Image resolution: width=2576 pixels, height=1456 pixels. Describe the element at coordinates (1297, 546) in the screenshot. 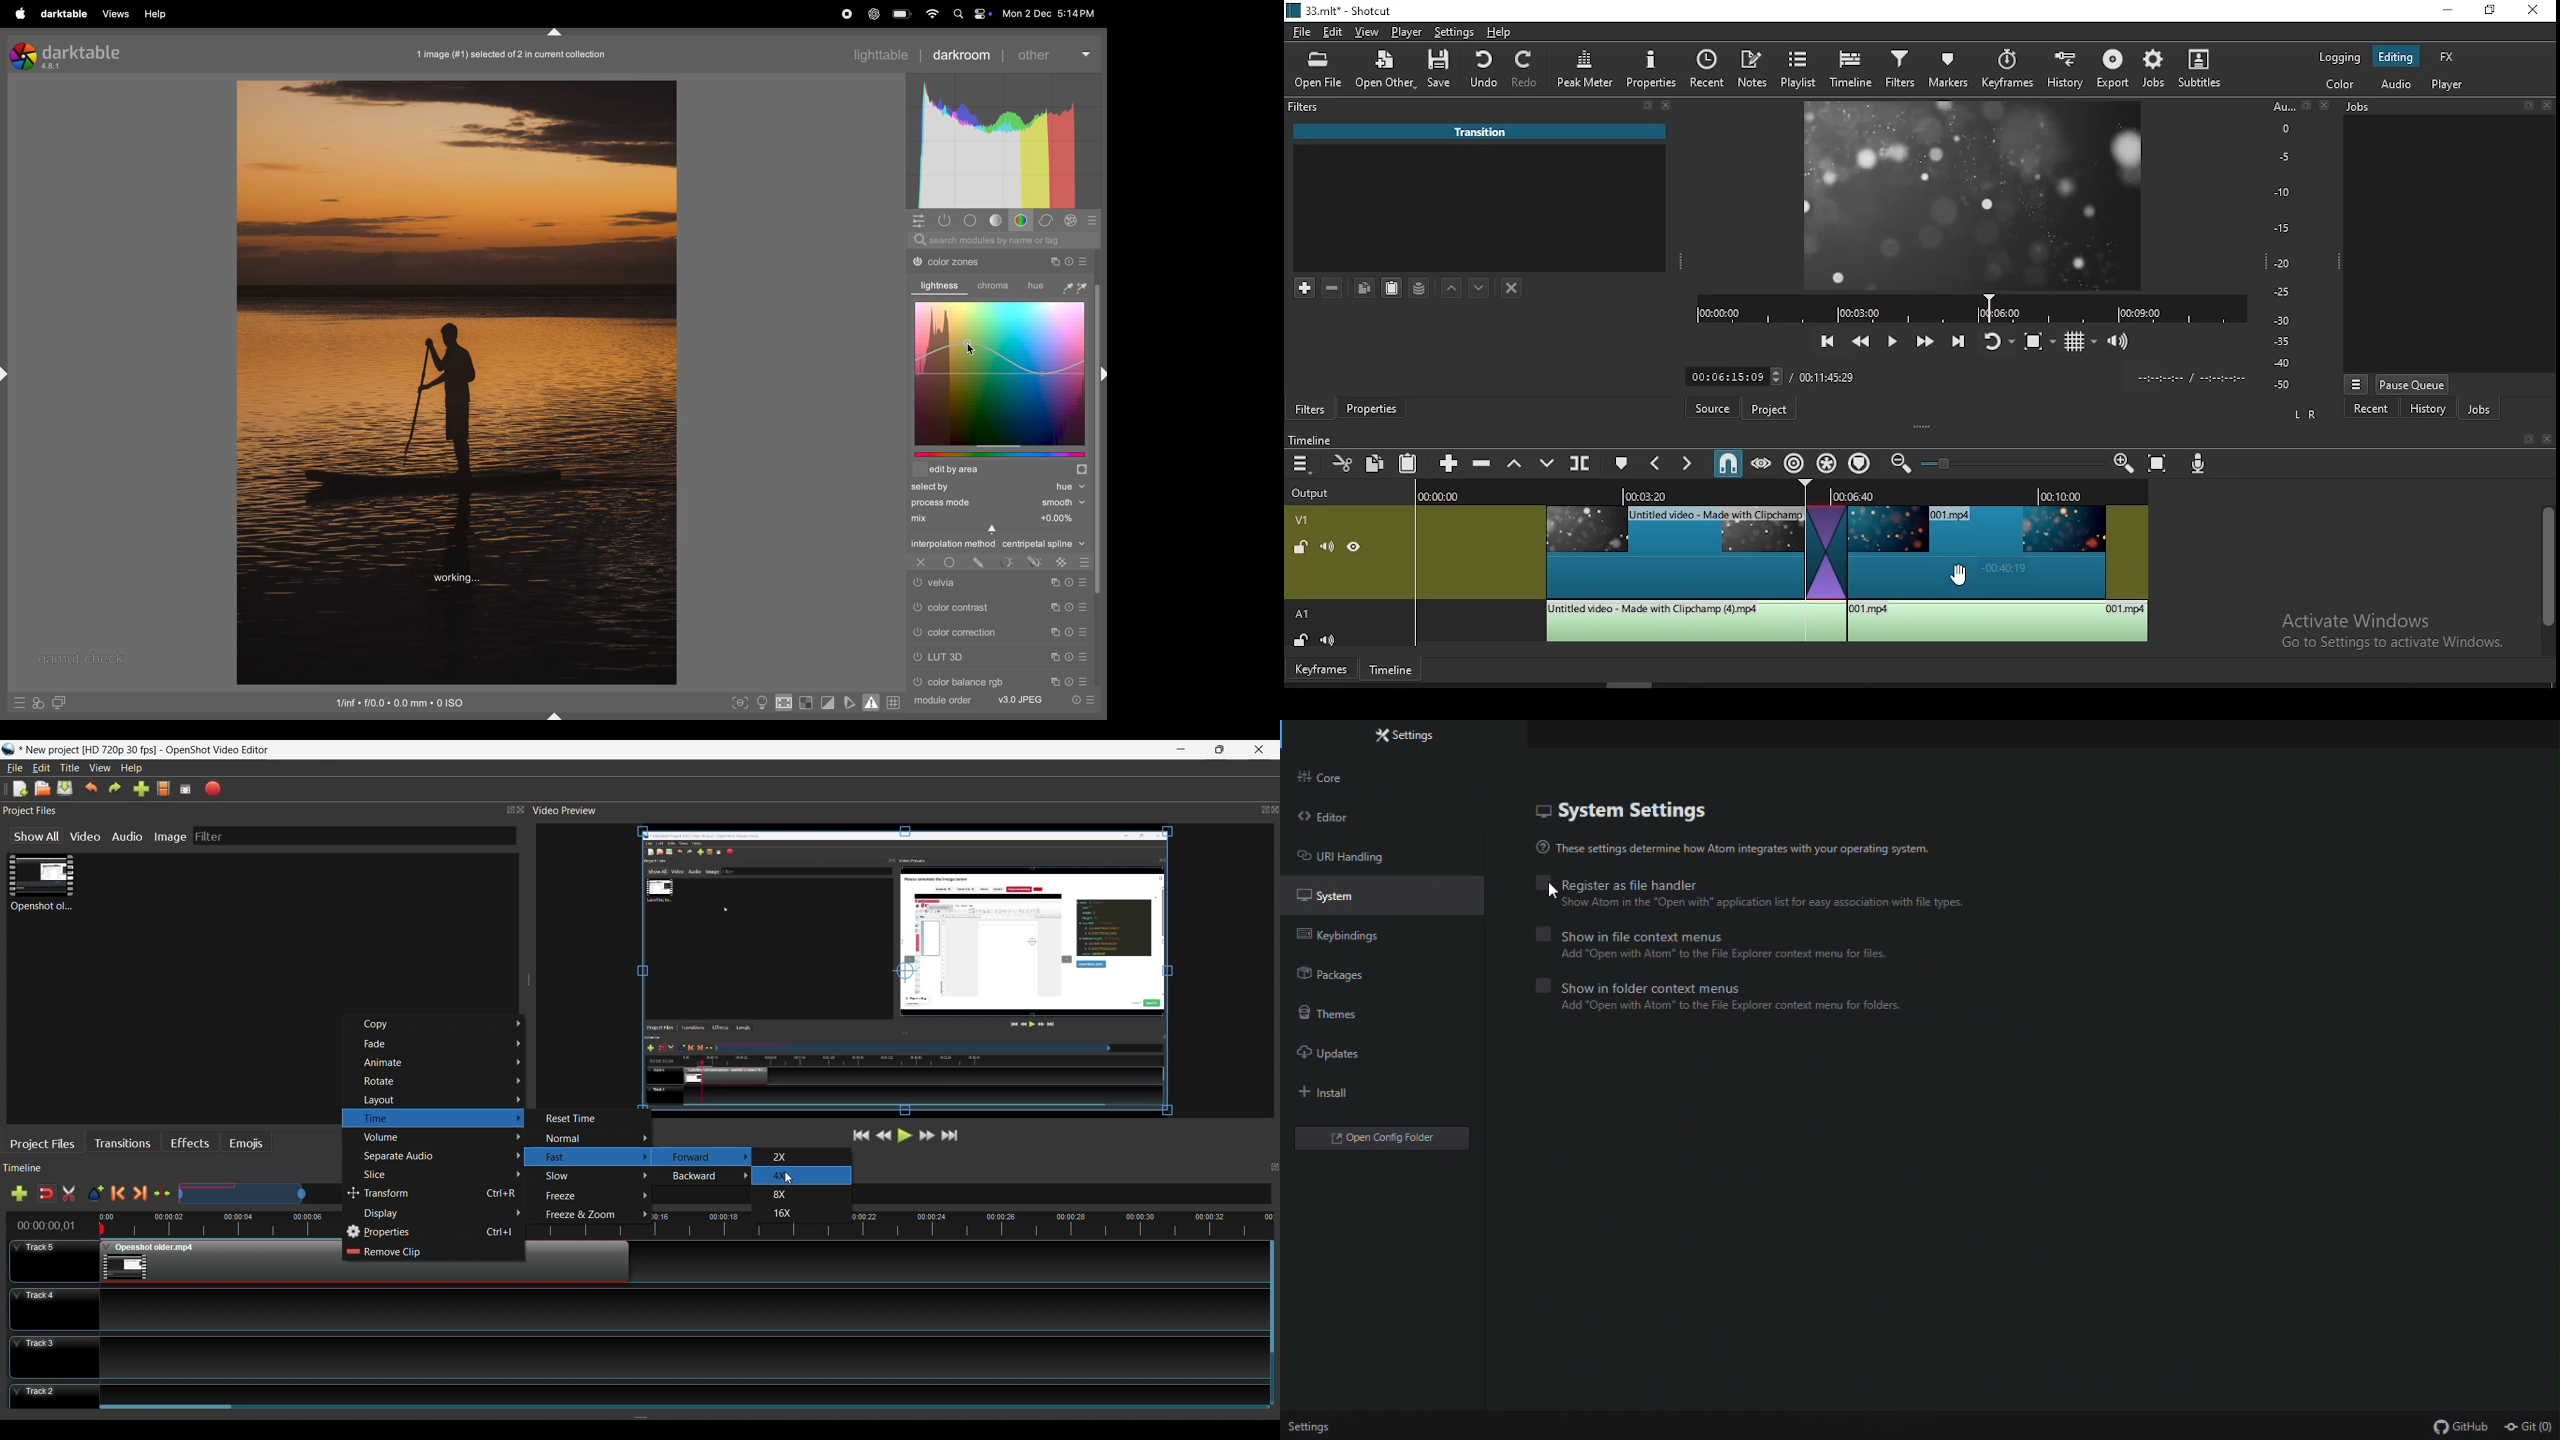

I see `*un)lock` at that location.